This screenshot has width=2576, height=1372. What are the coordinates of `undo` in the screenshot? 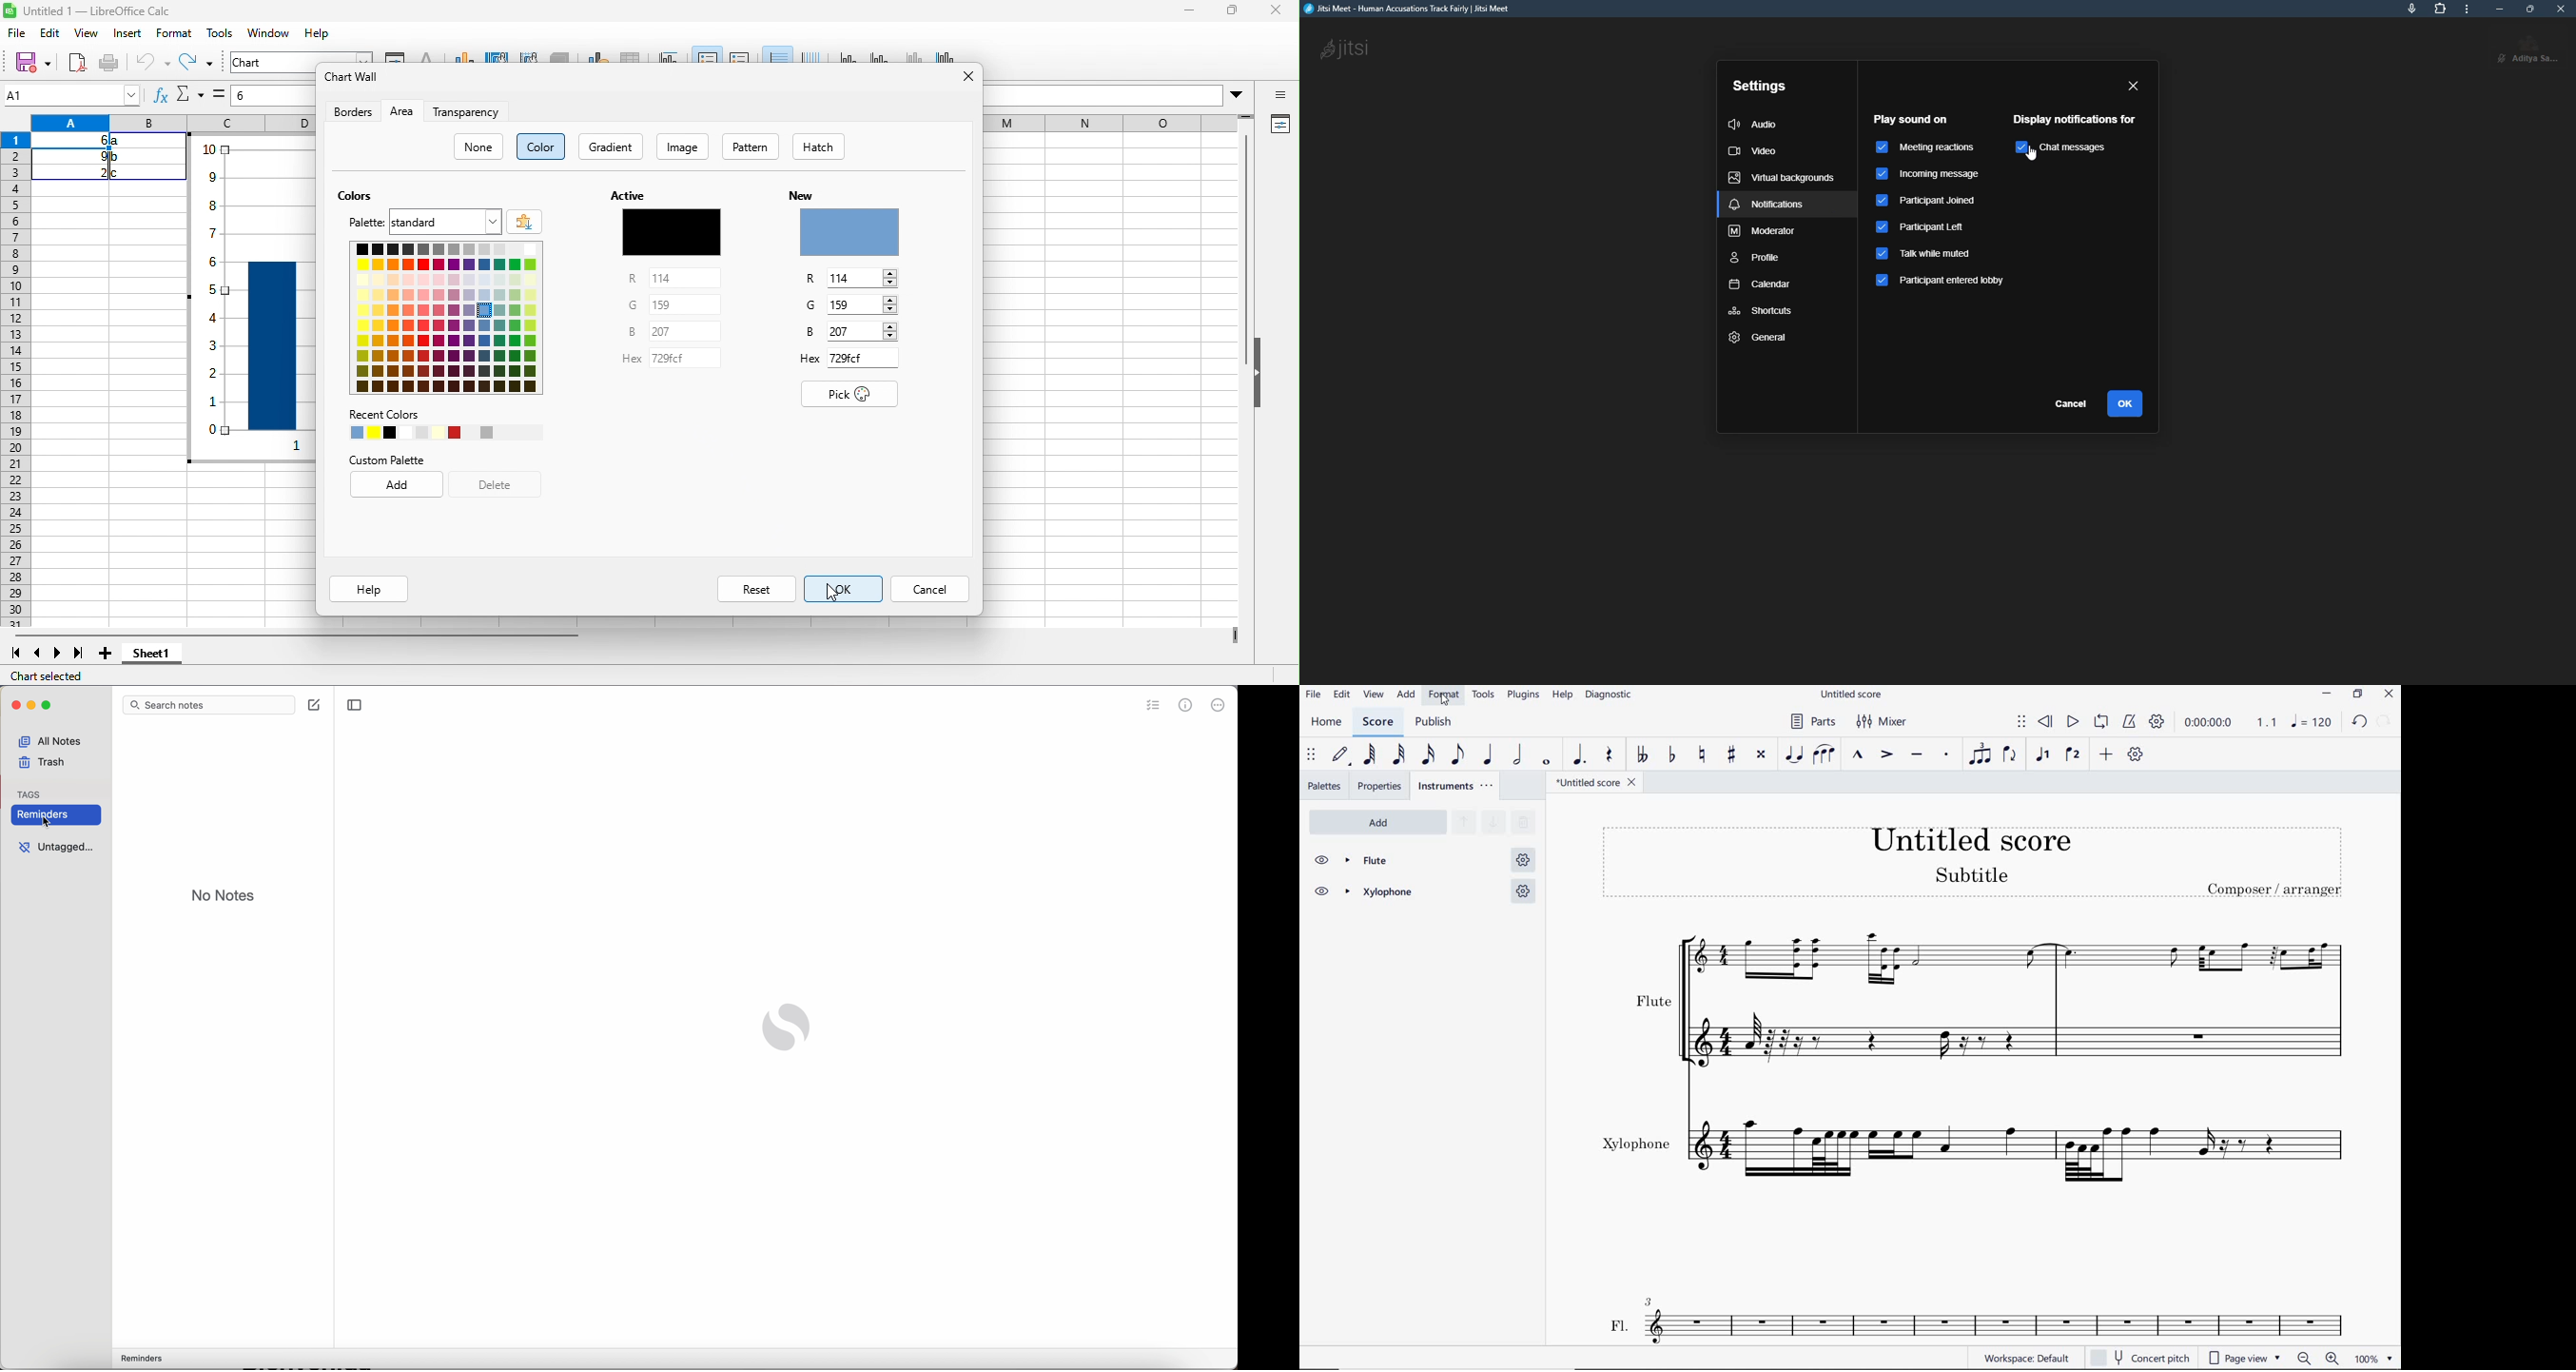 It's located at (147, 62).